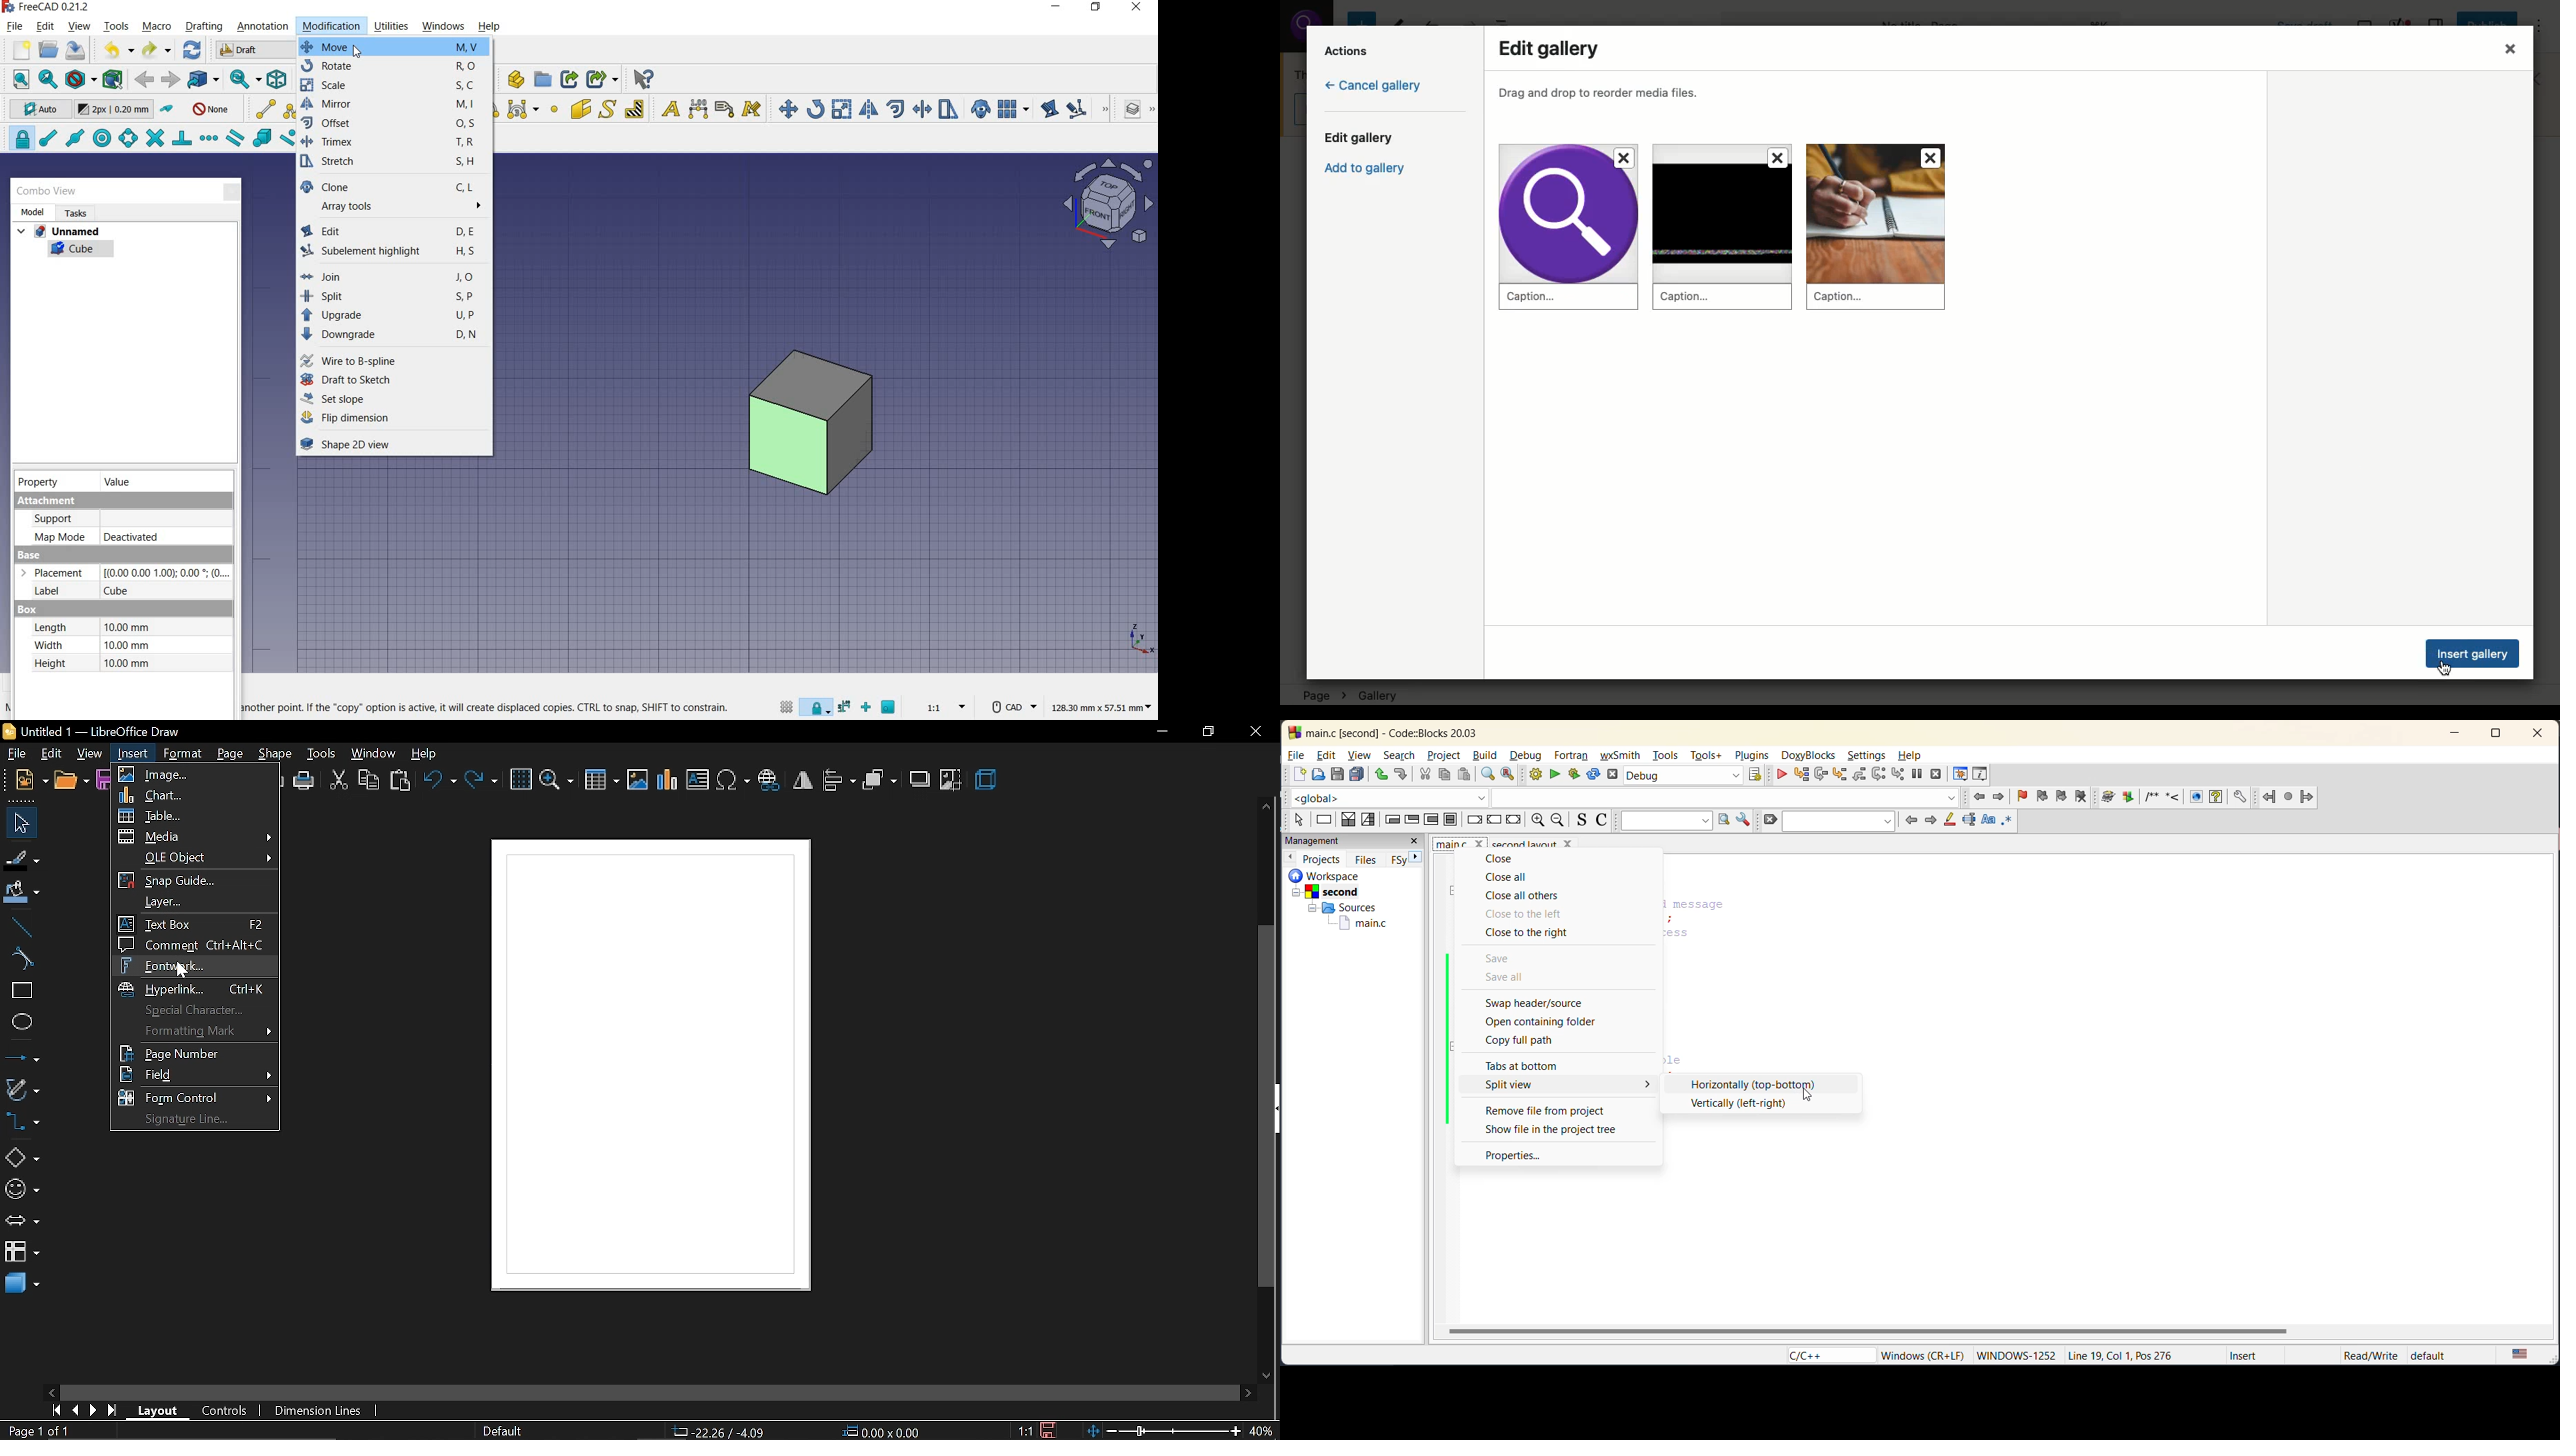  What do you see at coordinates (521, 780) in the screenshot?
I see `grid` at bounding box center [521, 780].